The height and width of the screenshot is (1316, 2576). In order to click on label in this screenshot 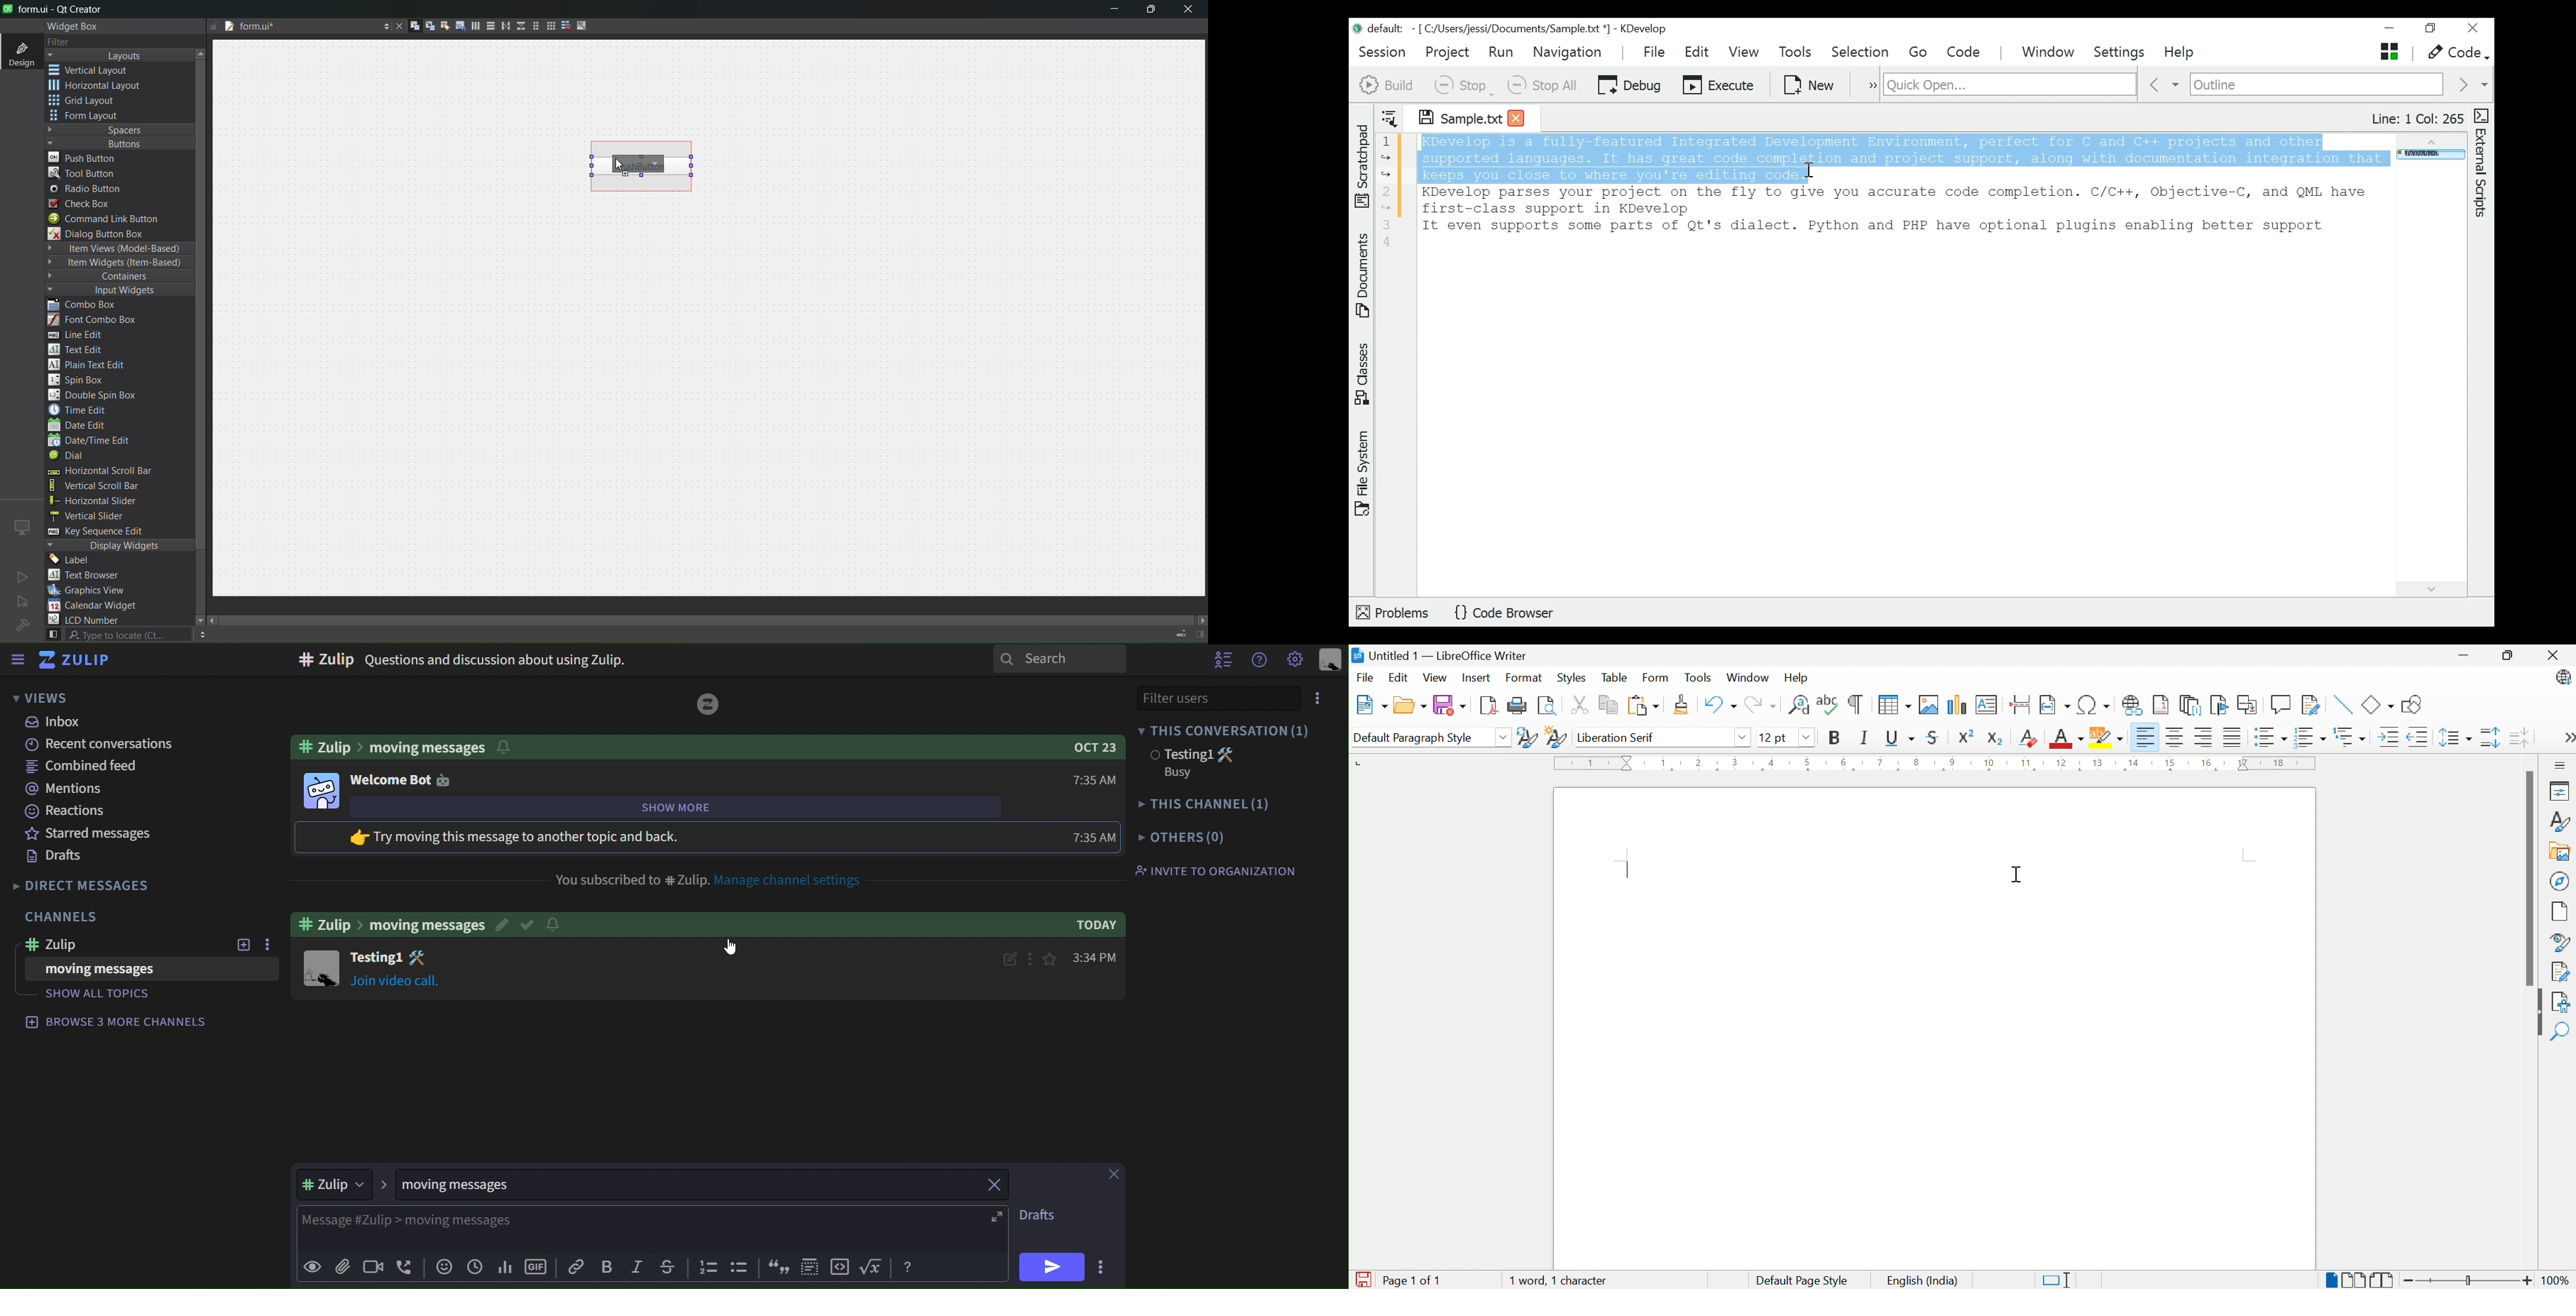, I will do `click(73, 560)`.